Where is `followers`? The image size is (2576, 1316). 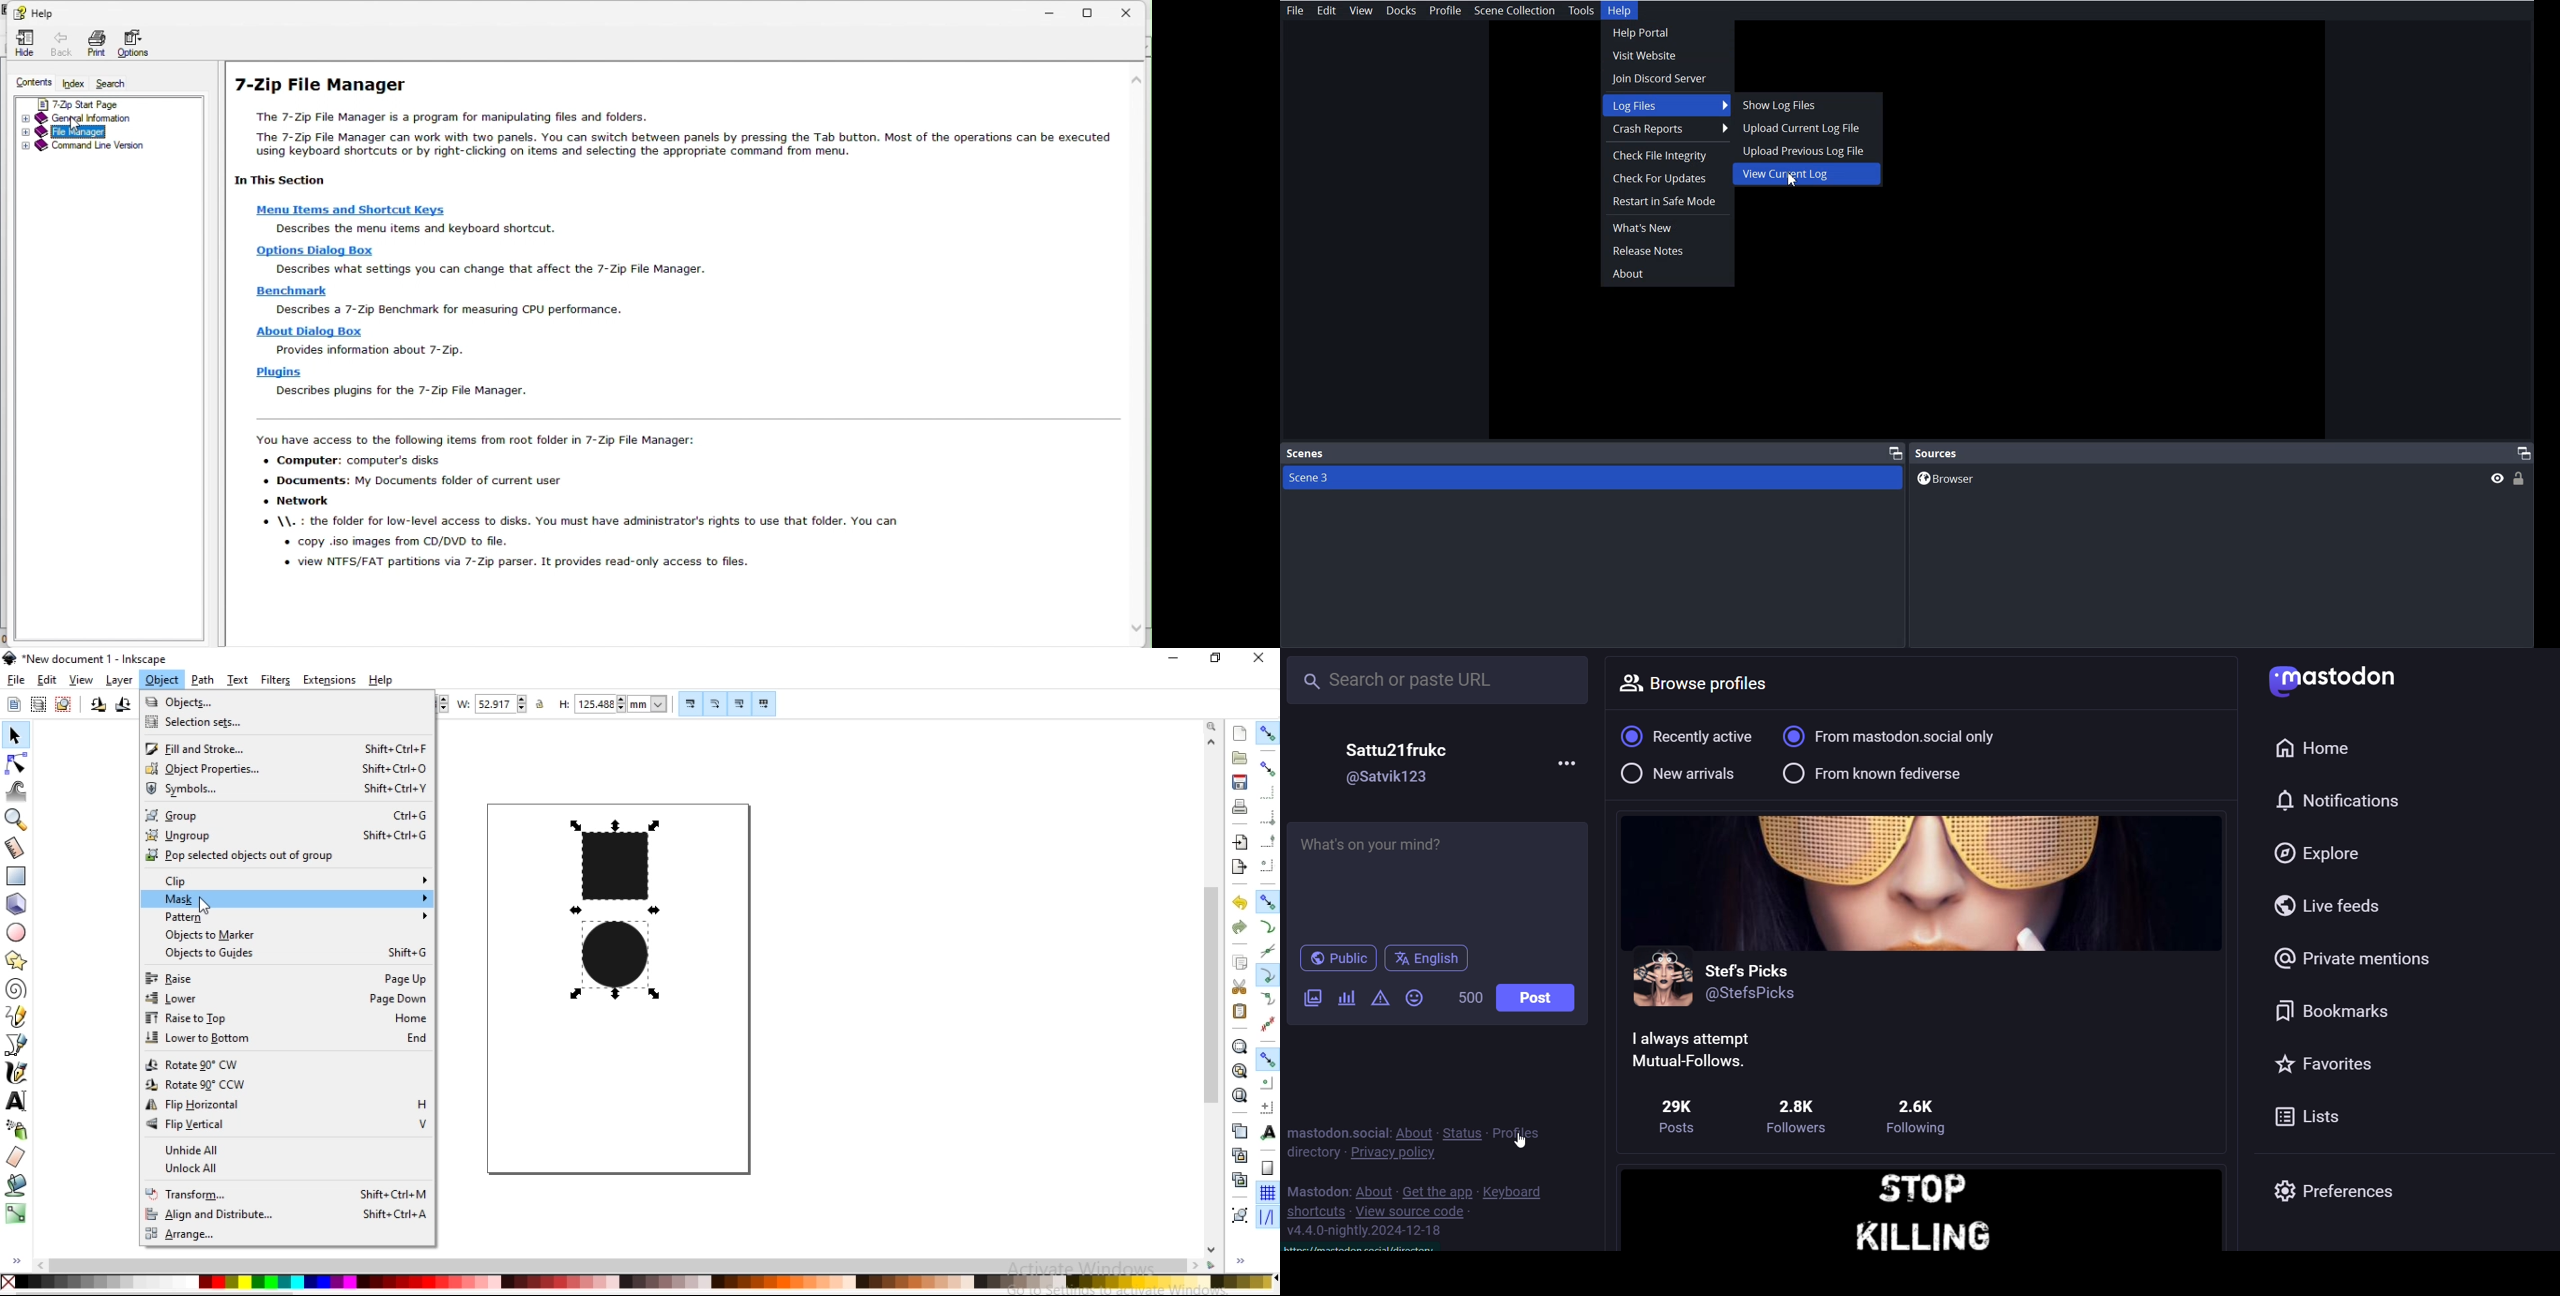
followers is located at coordinates (1804, 1117).